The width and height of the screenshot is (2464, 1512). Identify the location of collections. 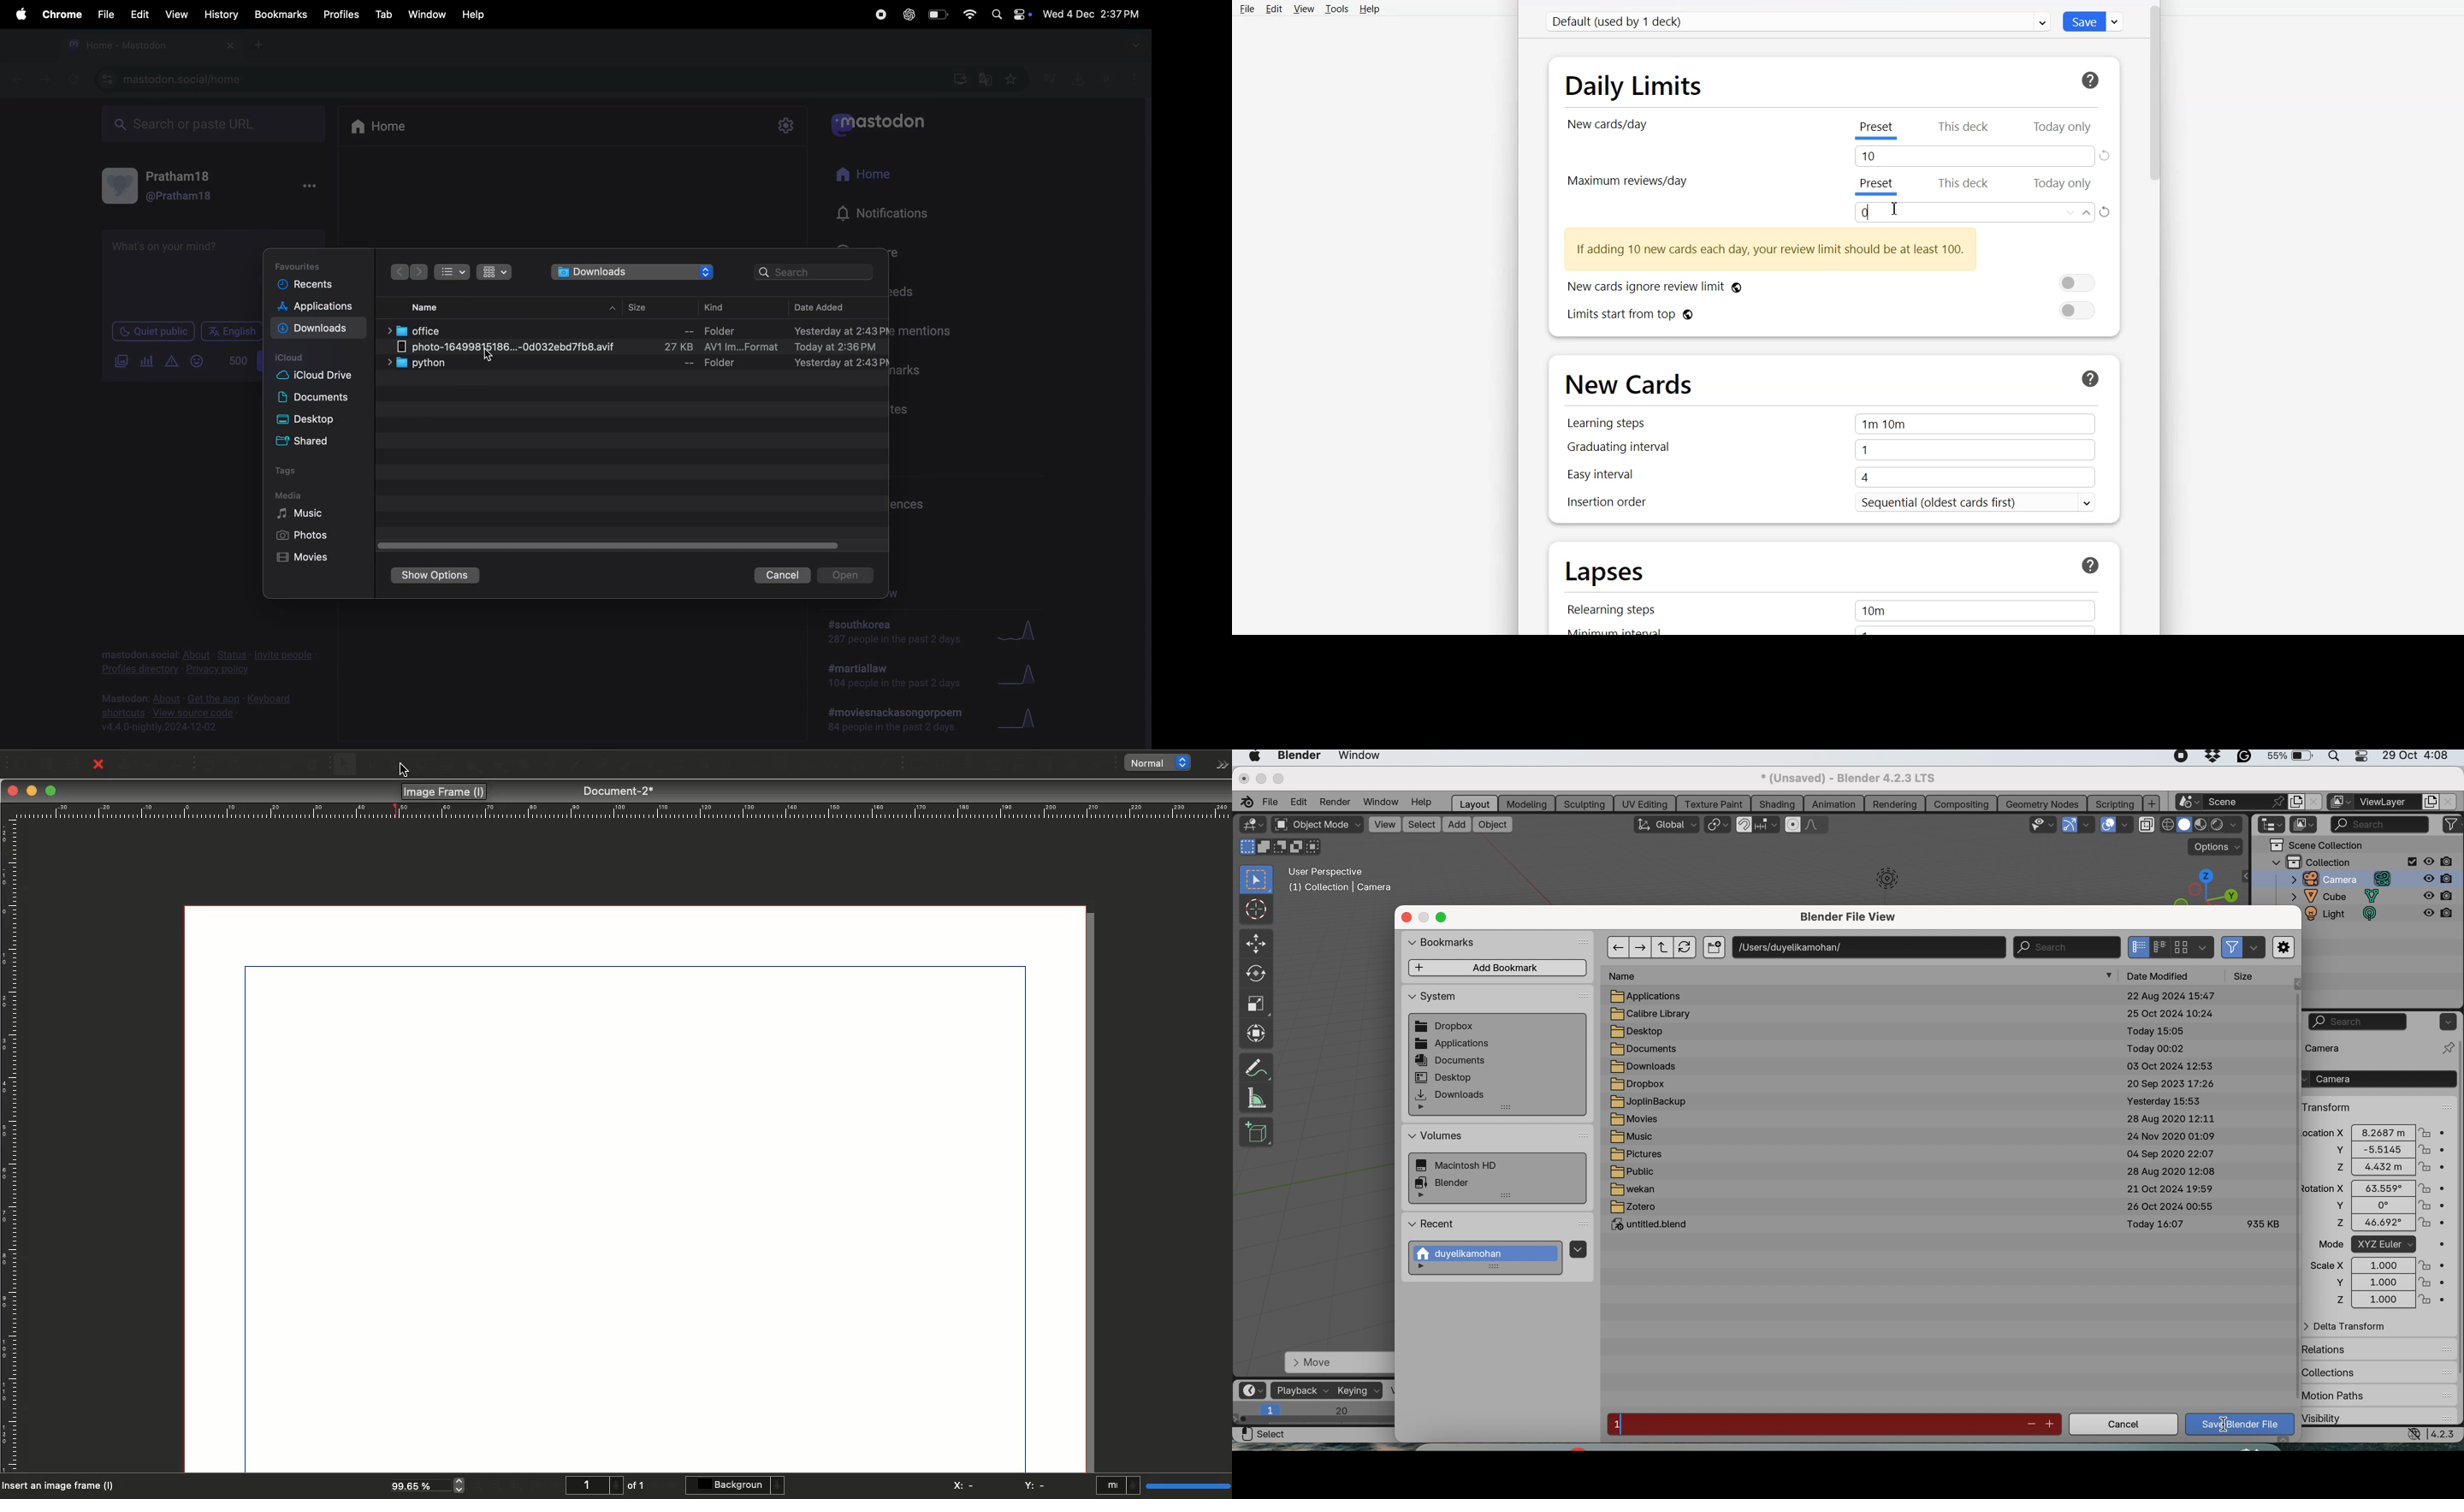
(2337, 1370).